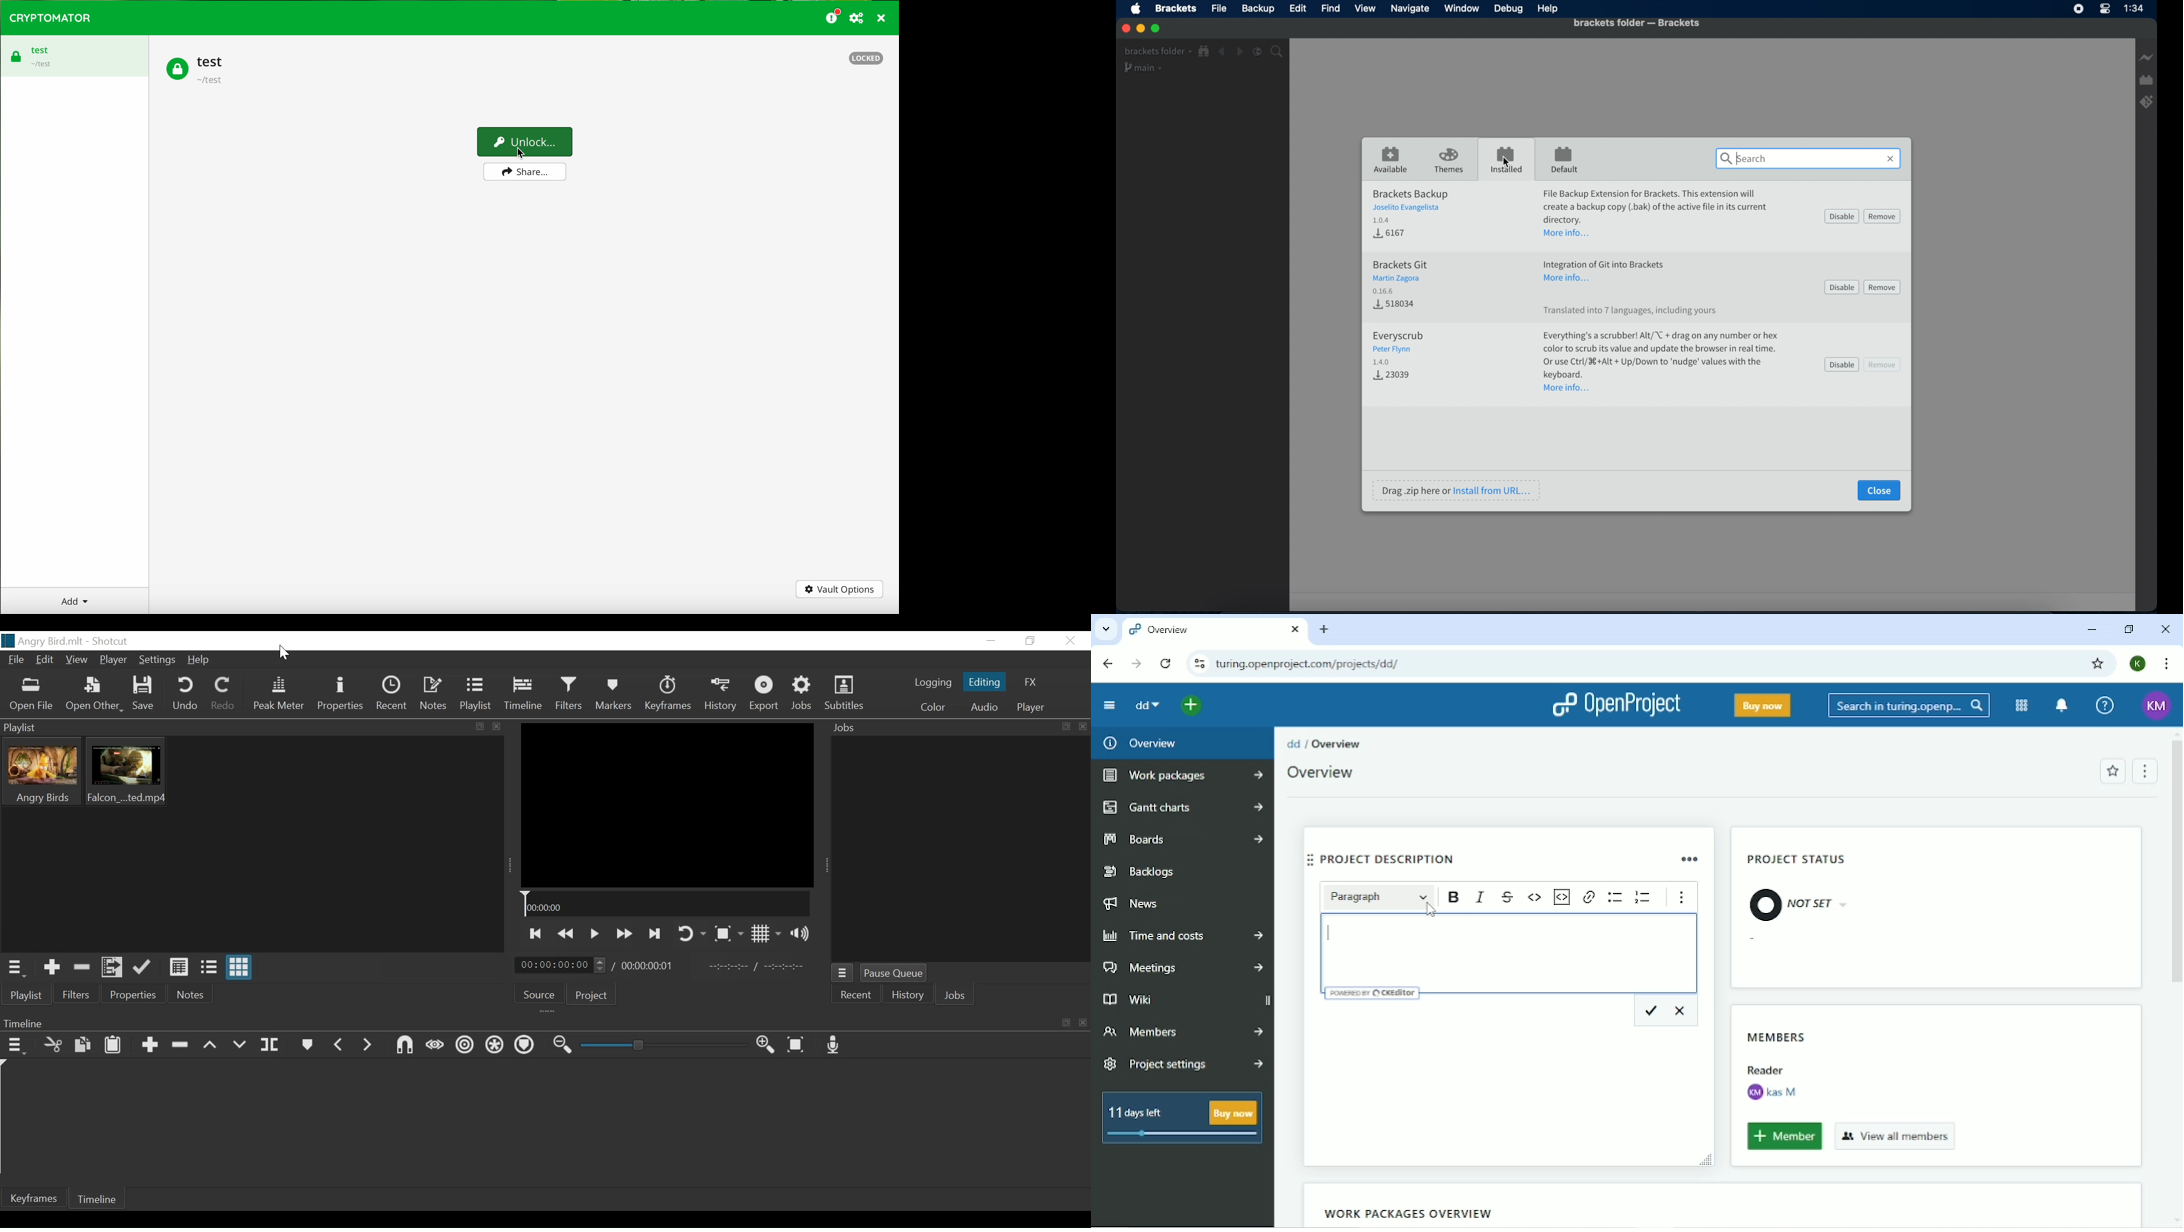  What do you see at coordinates (567, 935) in the screenshot?
I see `Play backward quickly` at bounding box center [567, 935].